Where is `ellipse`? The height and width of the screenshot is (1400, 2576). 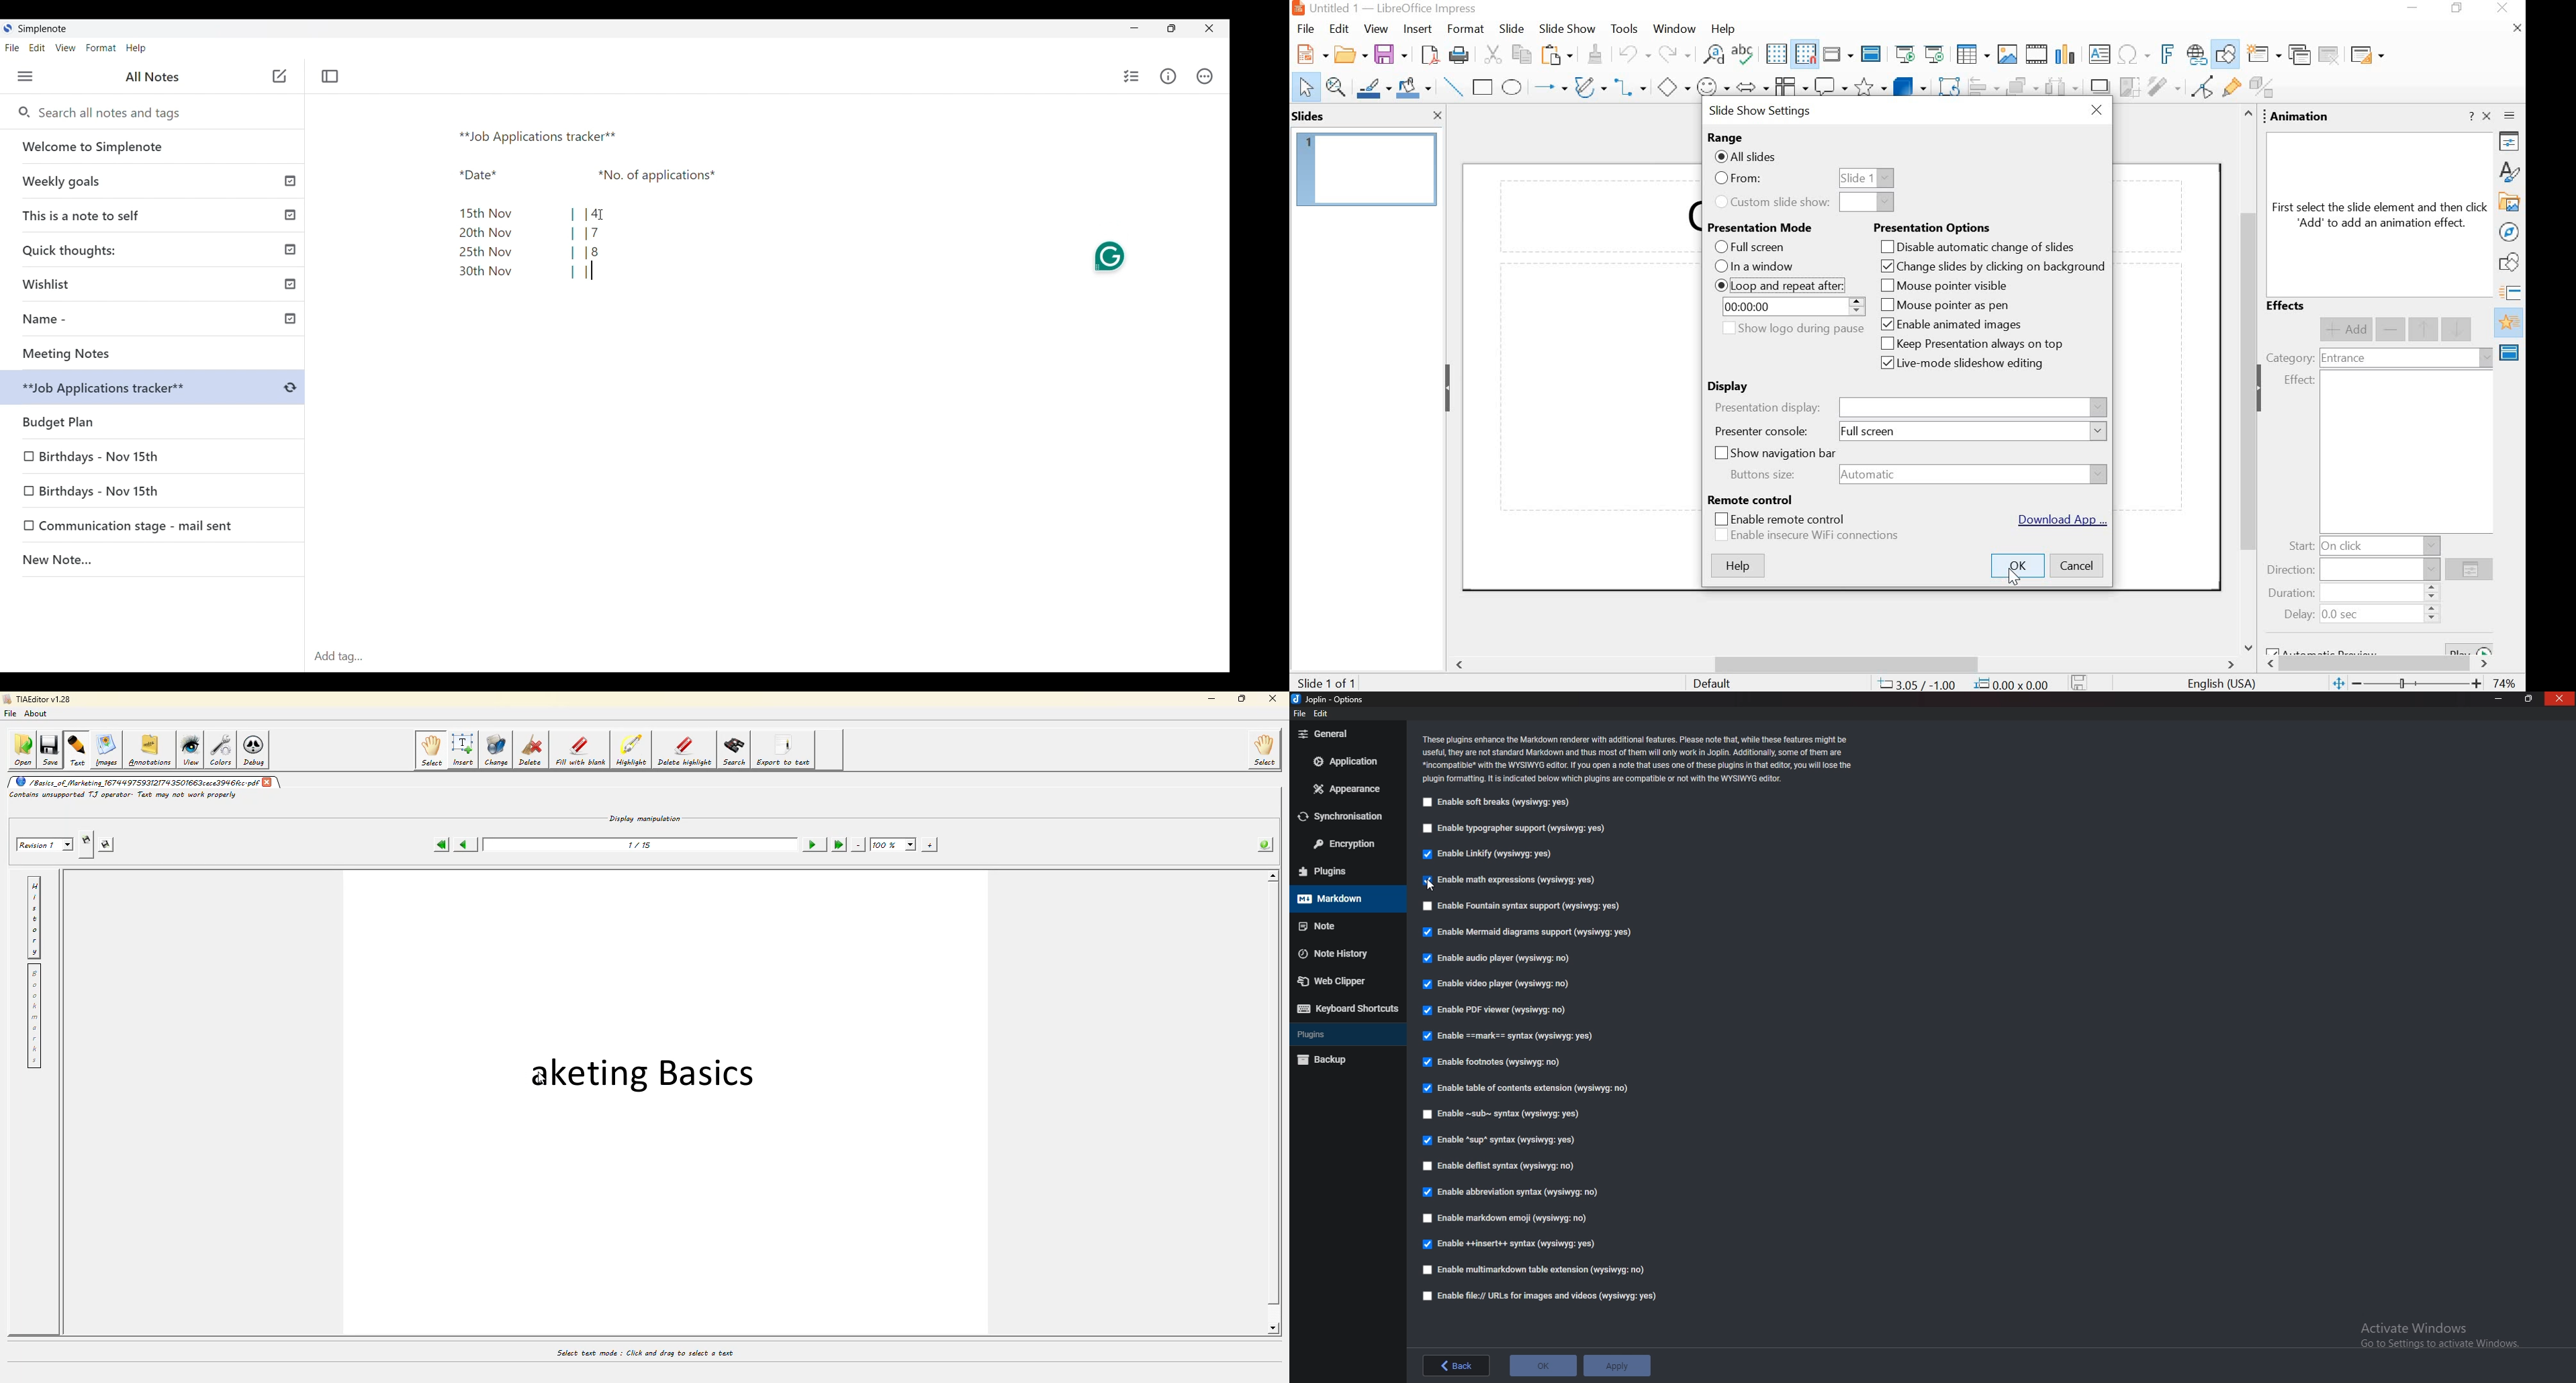 ellipse is located at coordinates (1512, 88).